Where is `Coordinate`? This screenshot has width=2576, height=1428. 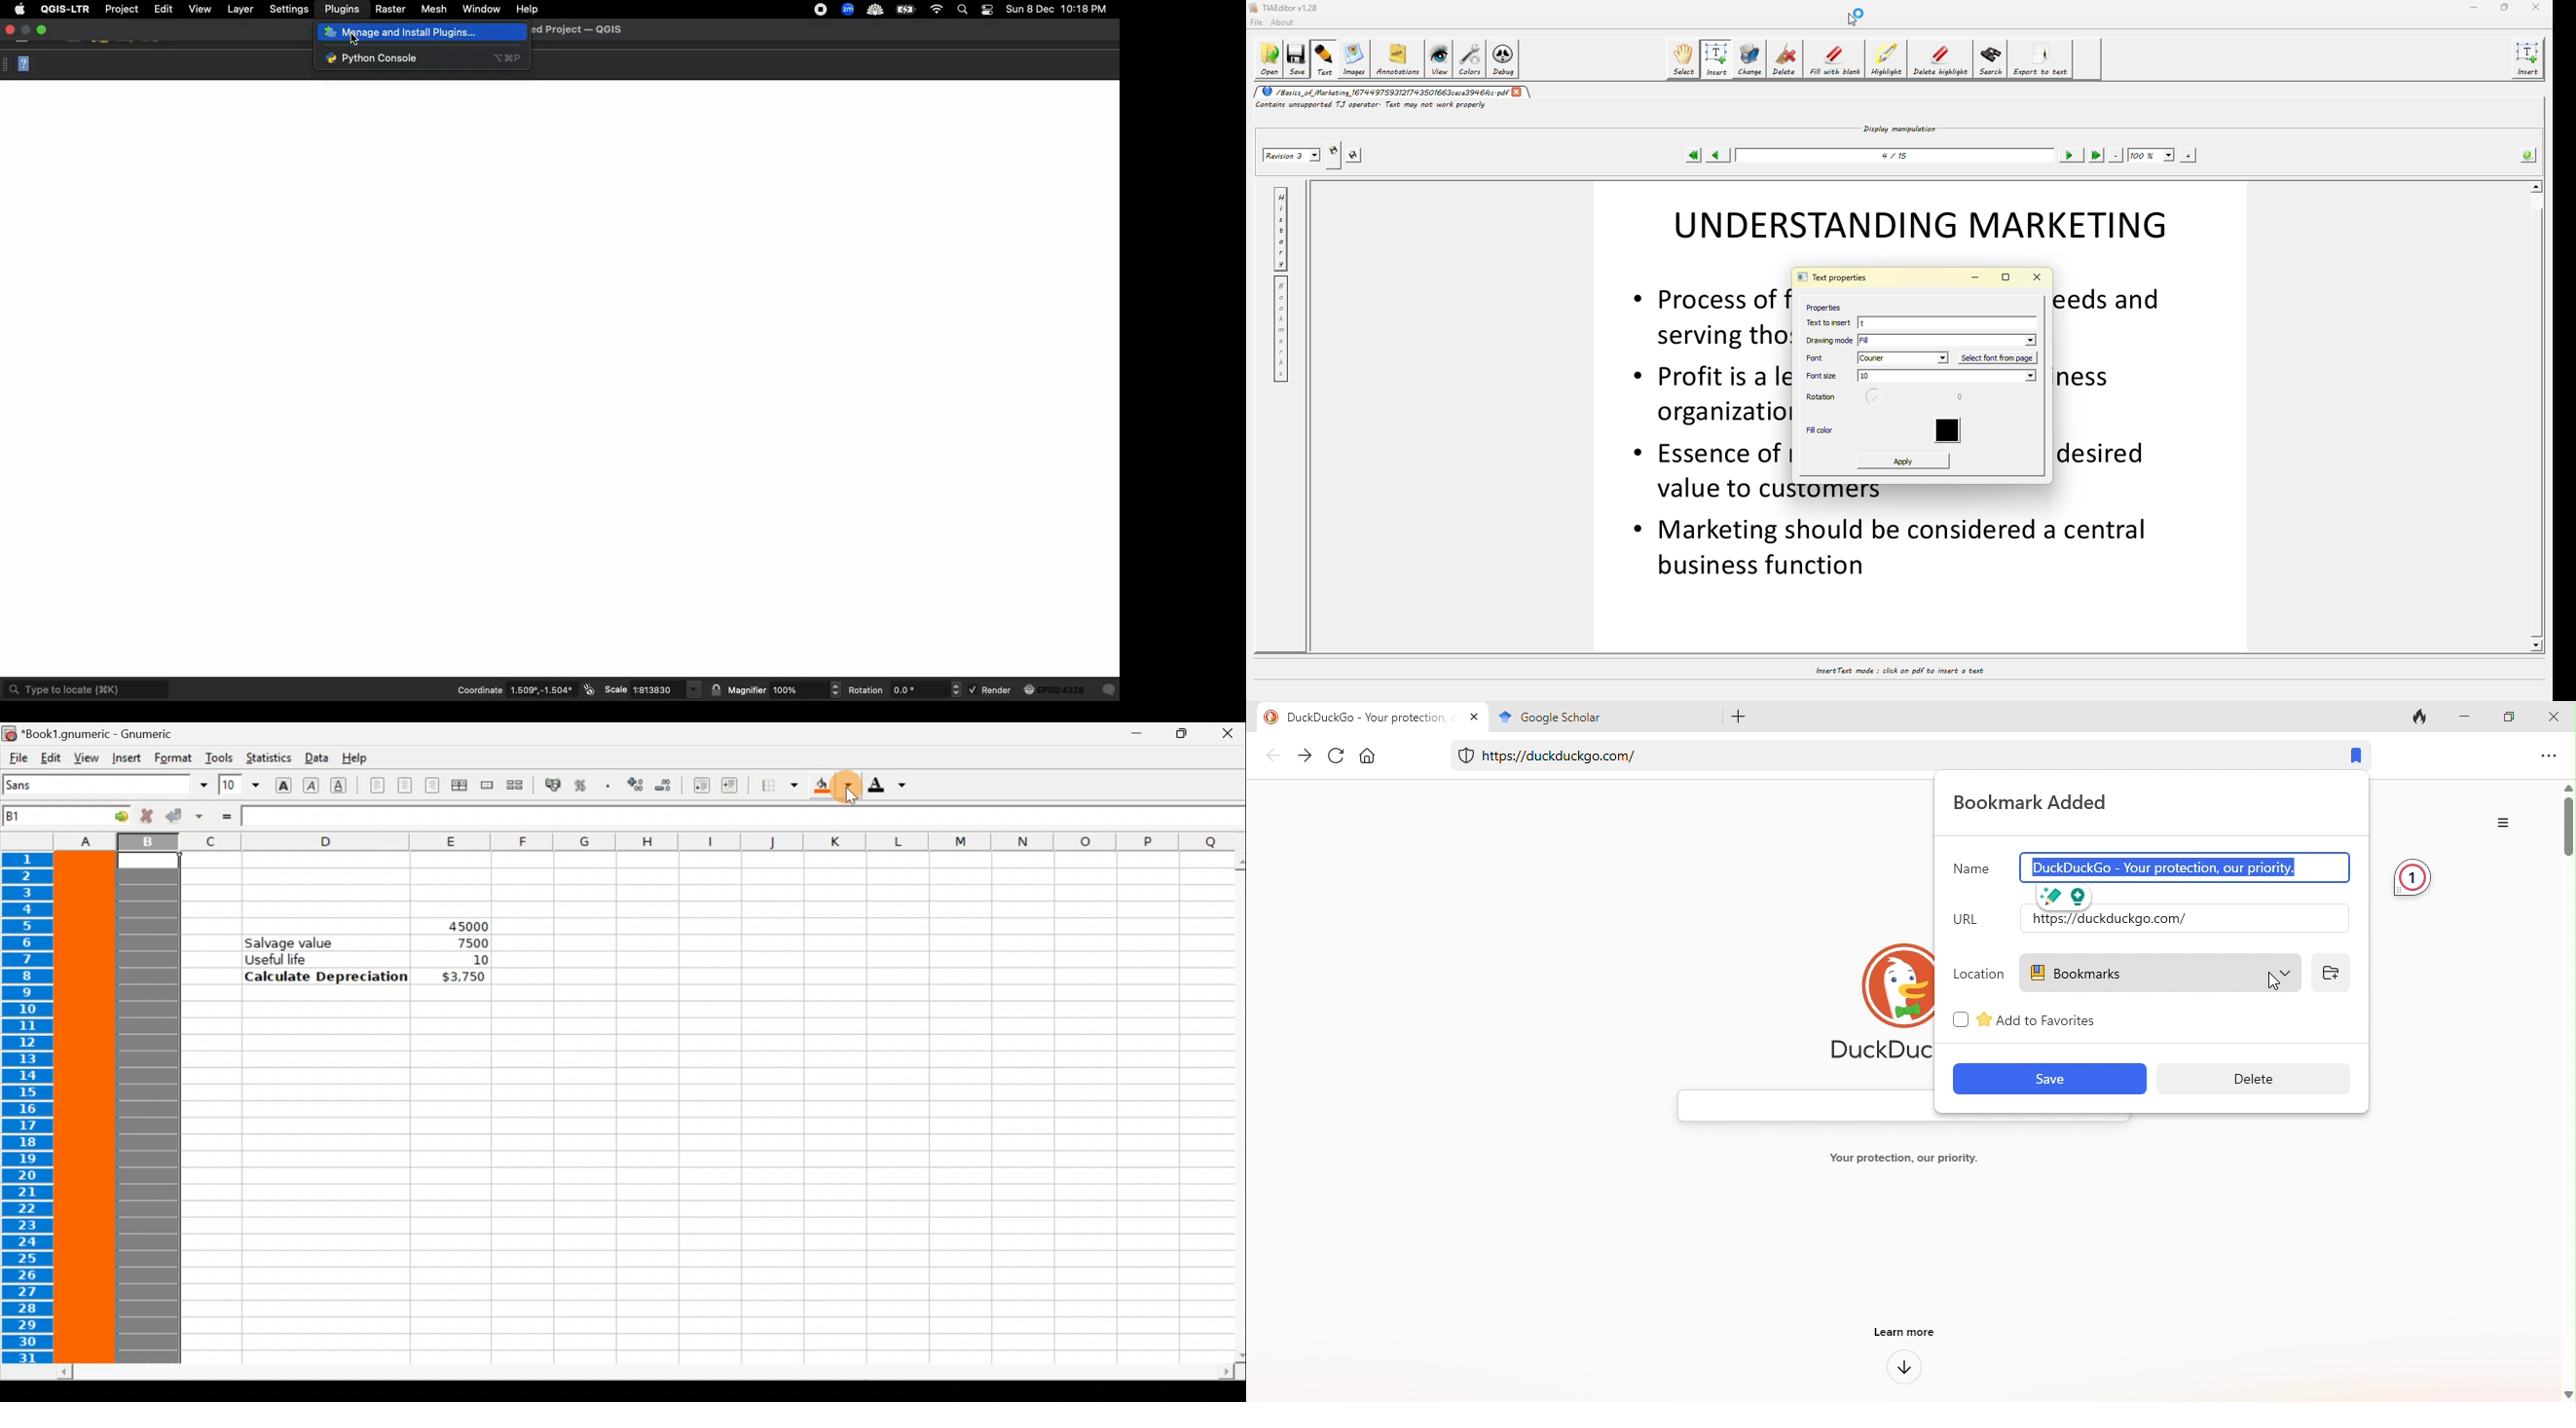
Coordinate is located at coordinates (525, 690).